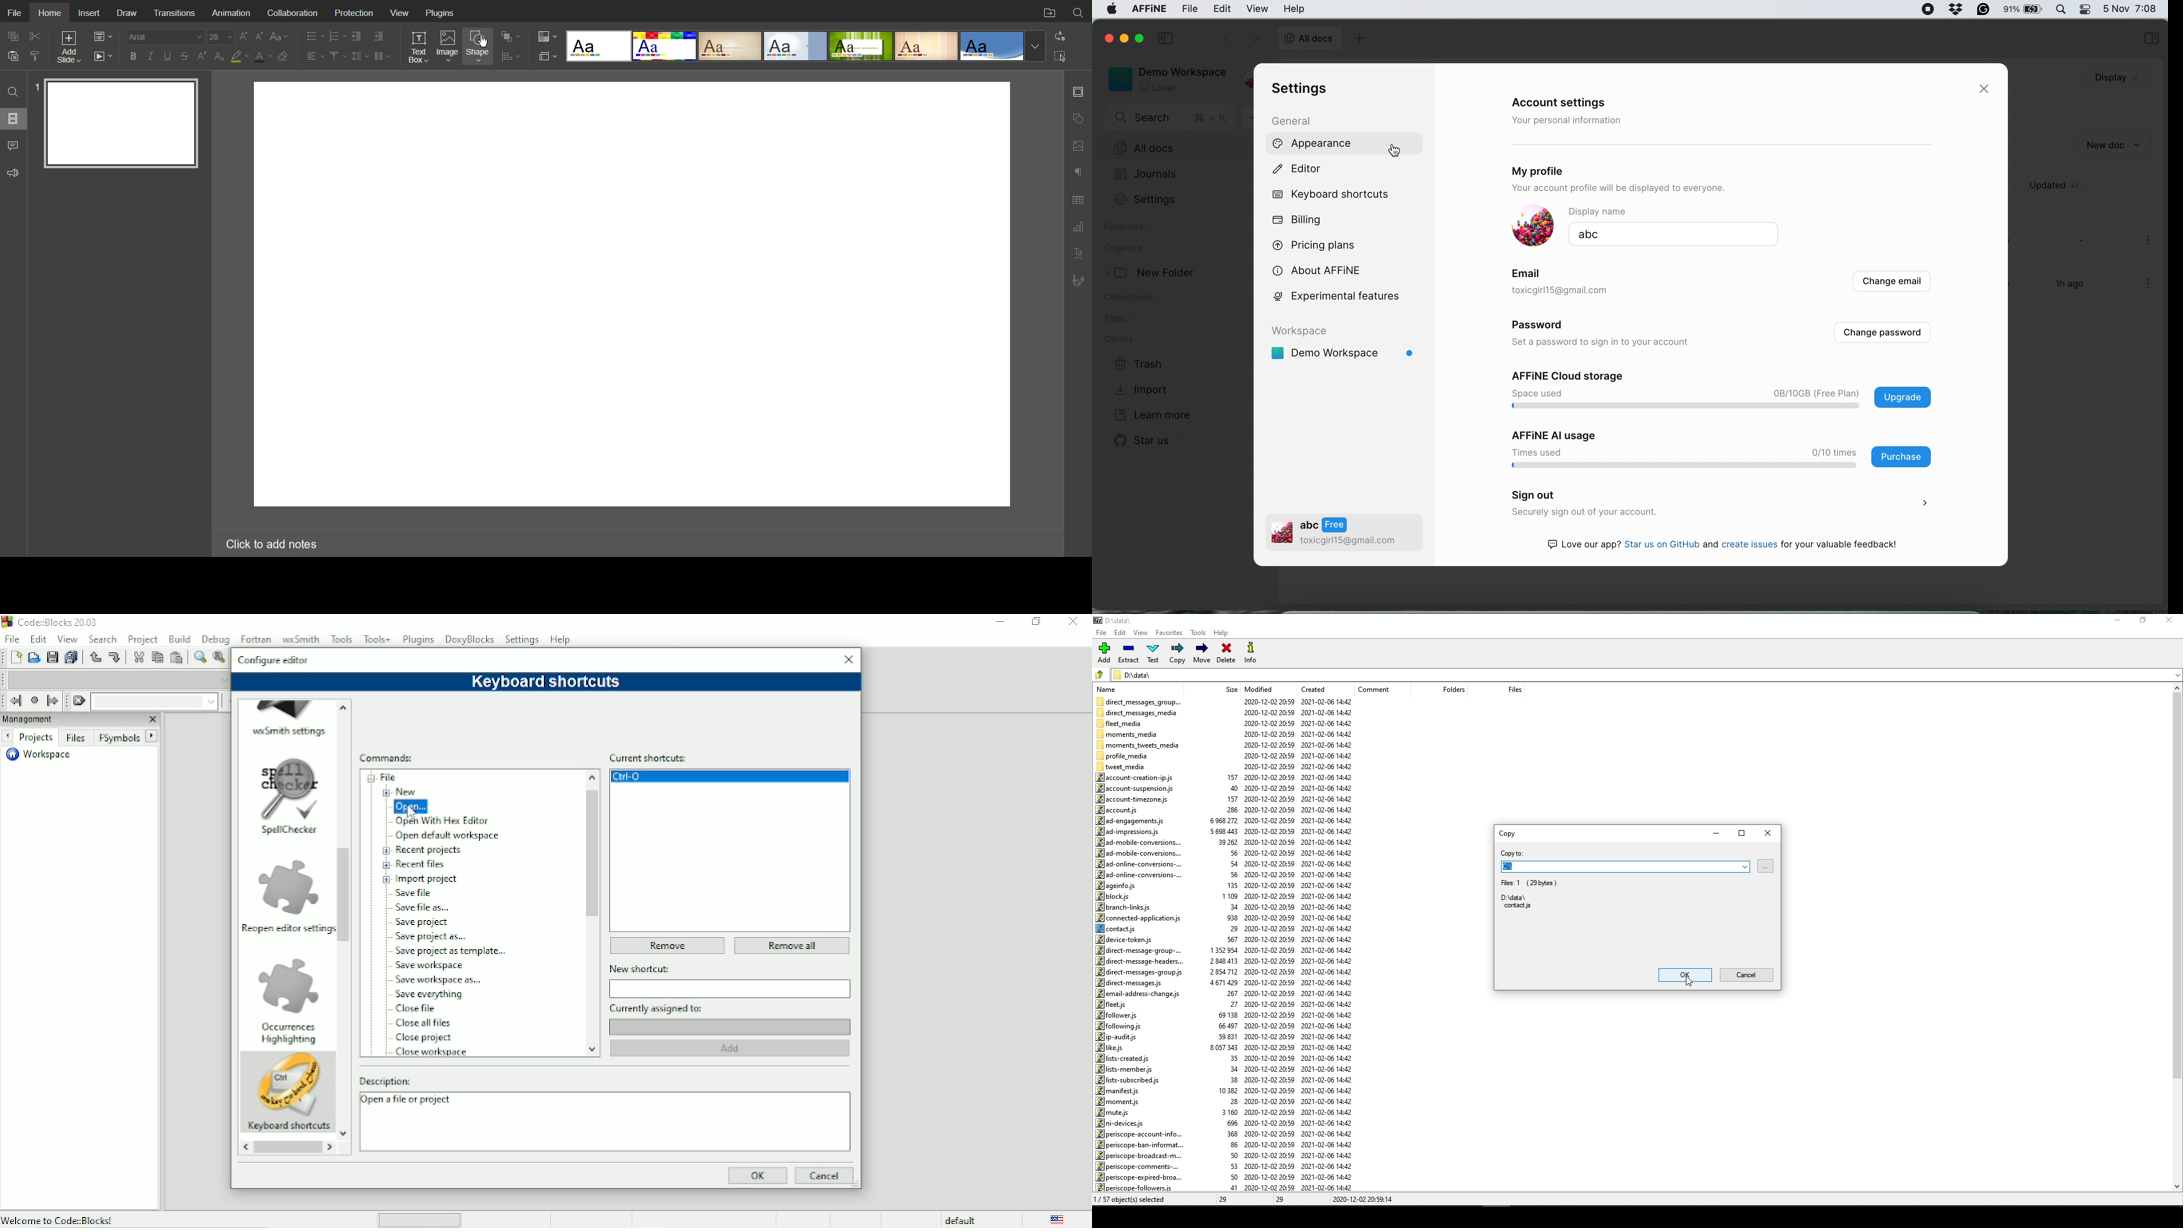 The width and height of the screenshot is (2184, 1232). Describe the element at coordinates (730, 1008) in the screenshot. I see `Currently assigned to` at that location.